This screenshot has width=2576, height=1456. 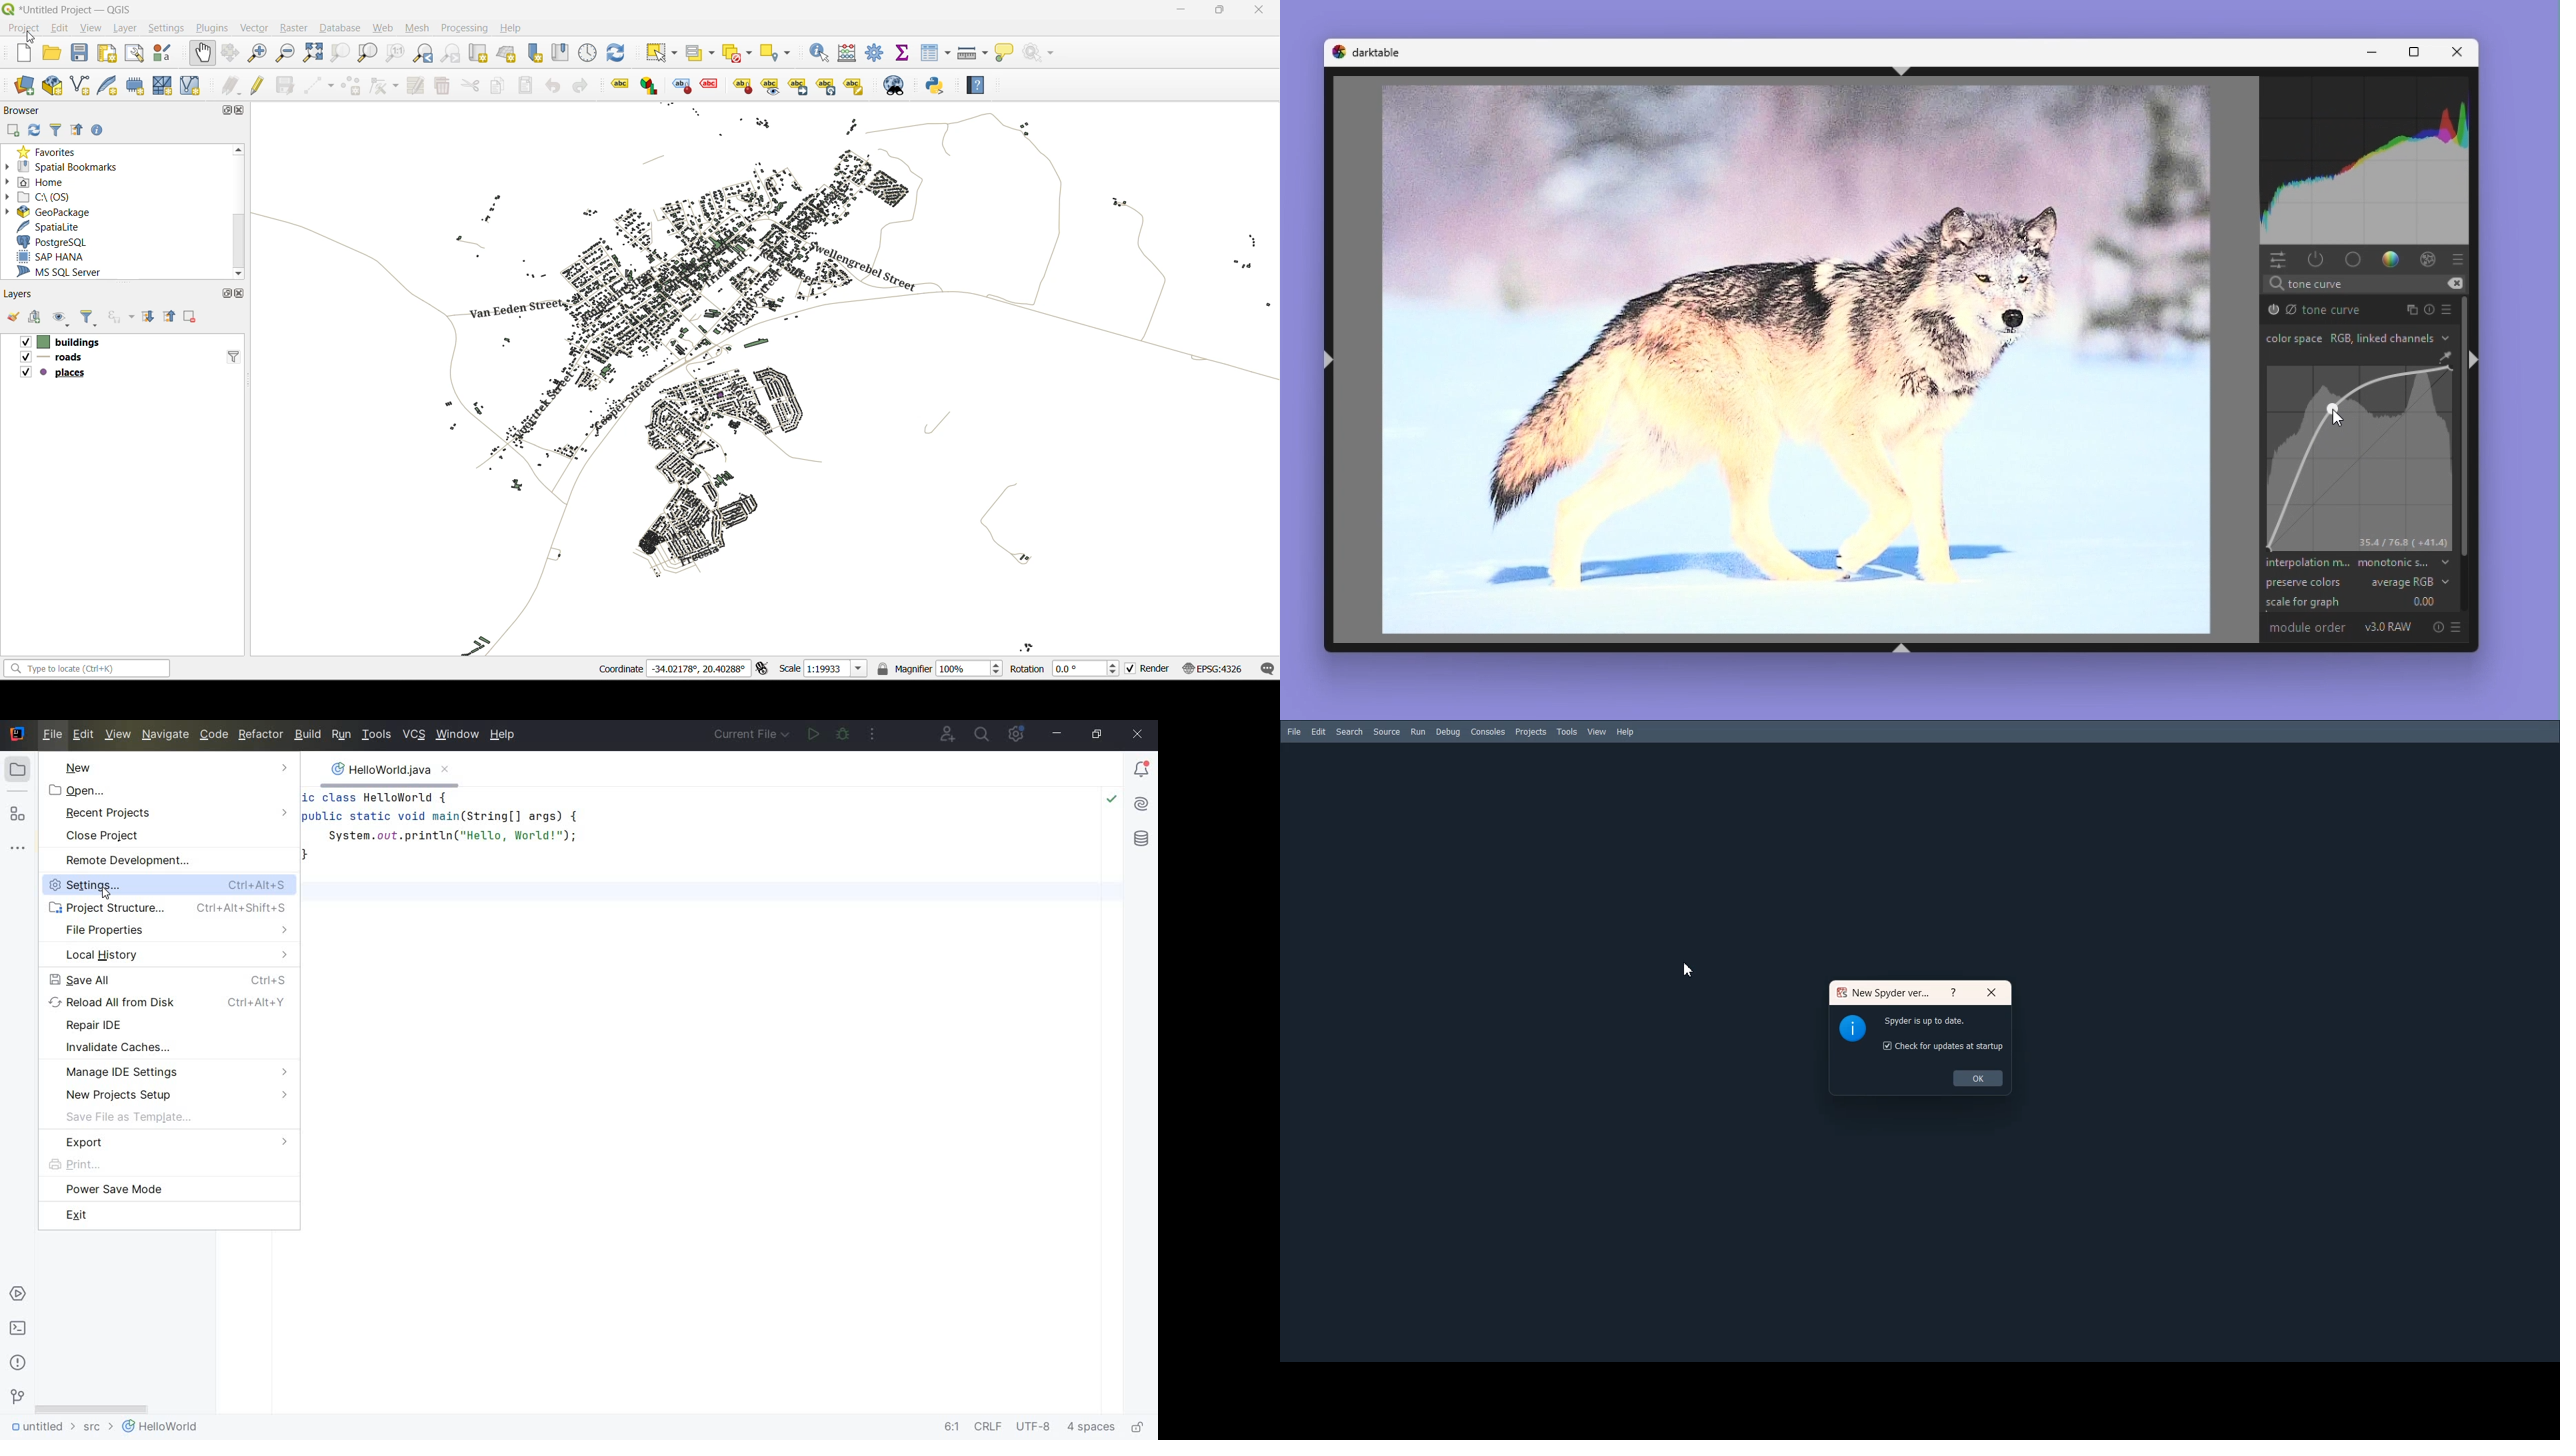 What do you see at coordinates (1778, 361) in the screenshot?
I see `Image` at bounding box center [1778, 361].